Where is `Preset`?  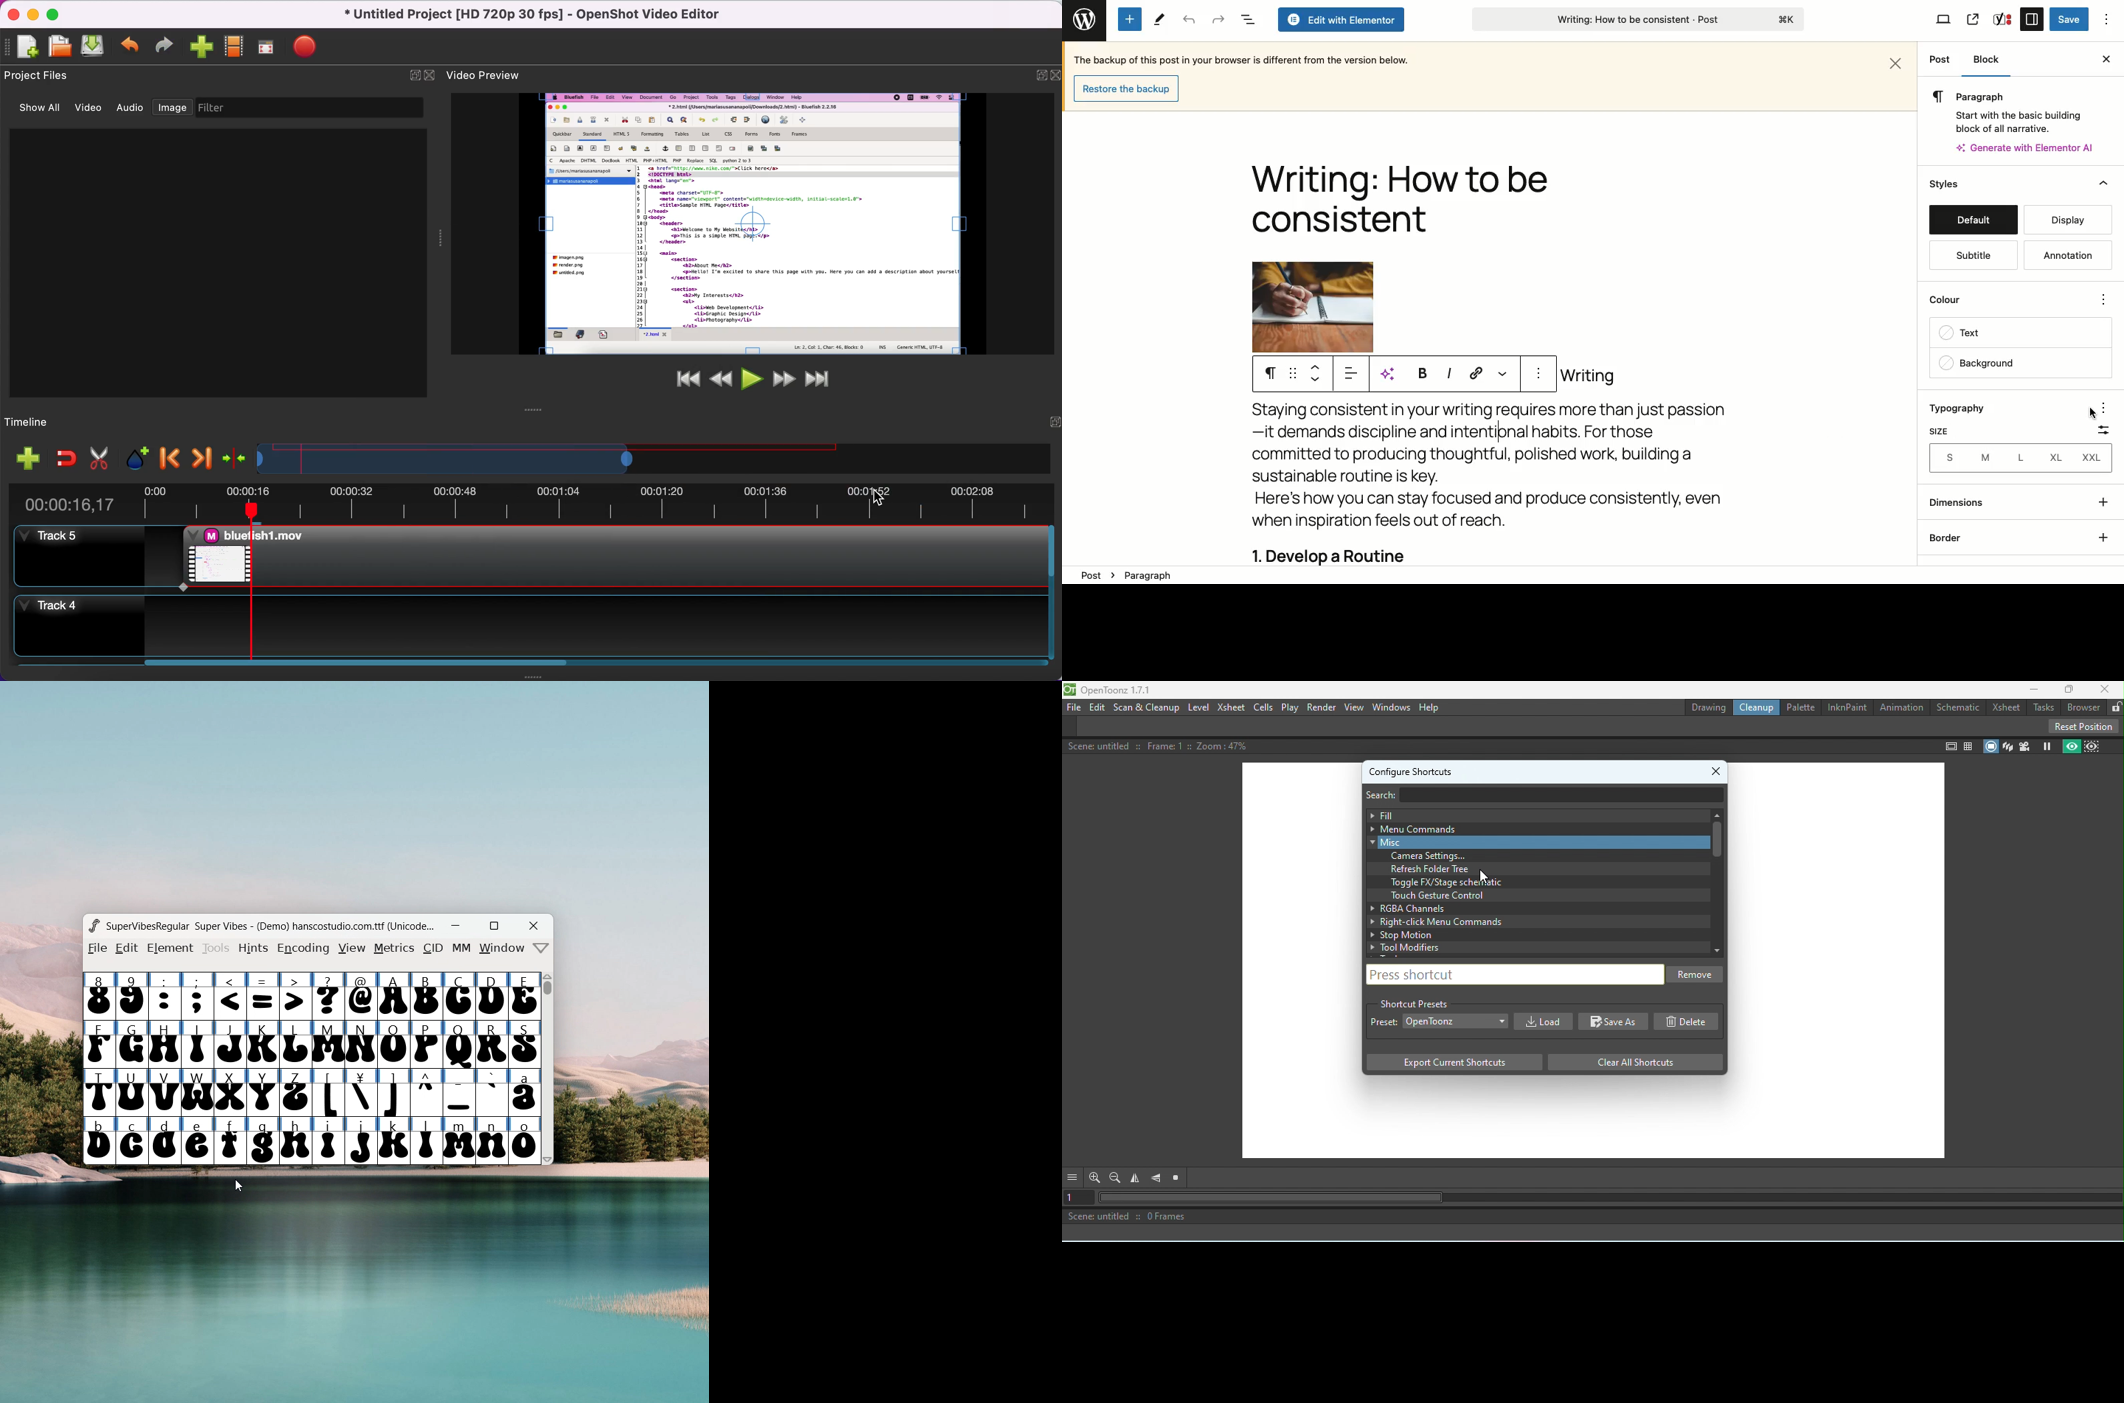
Preset is located at coordinates (1384, 1024).